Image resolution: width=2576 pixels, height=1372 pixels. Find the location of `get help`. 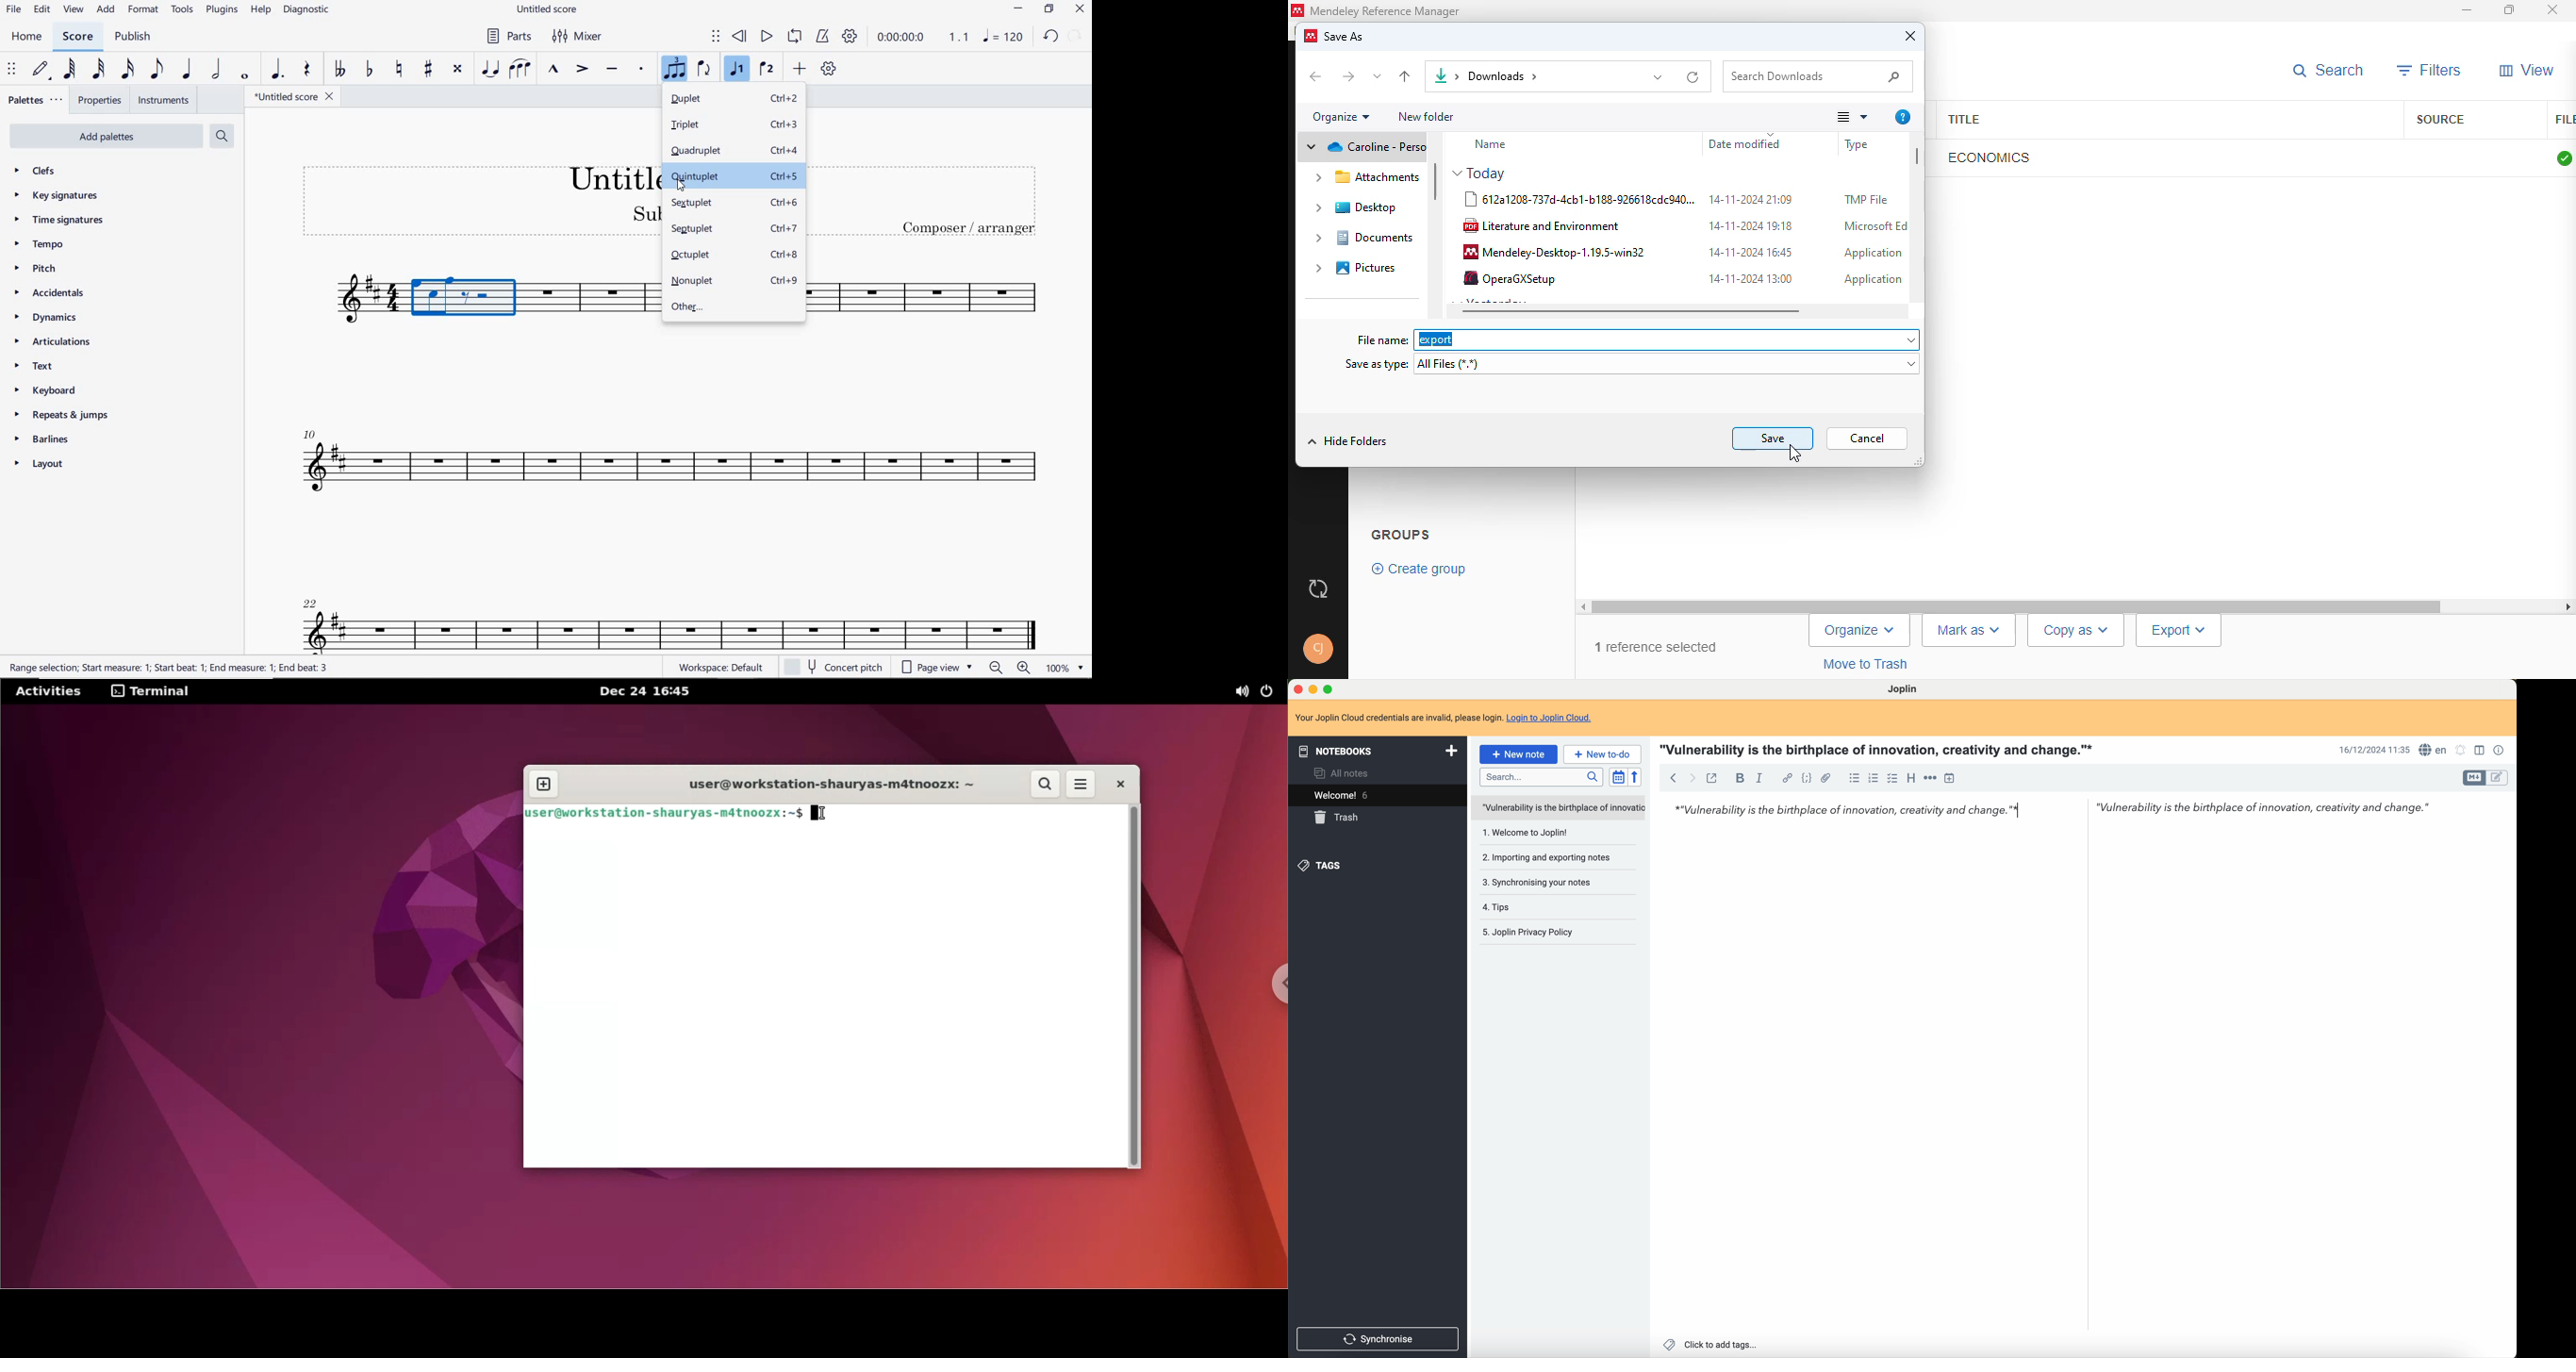

get help is located at coordinates (1902, 117).